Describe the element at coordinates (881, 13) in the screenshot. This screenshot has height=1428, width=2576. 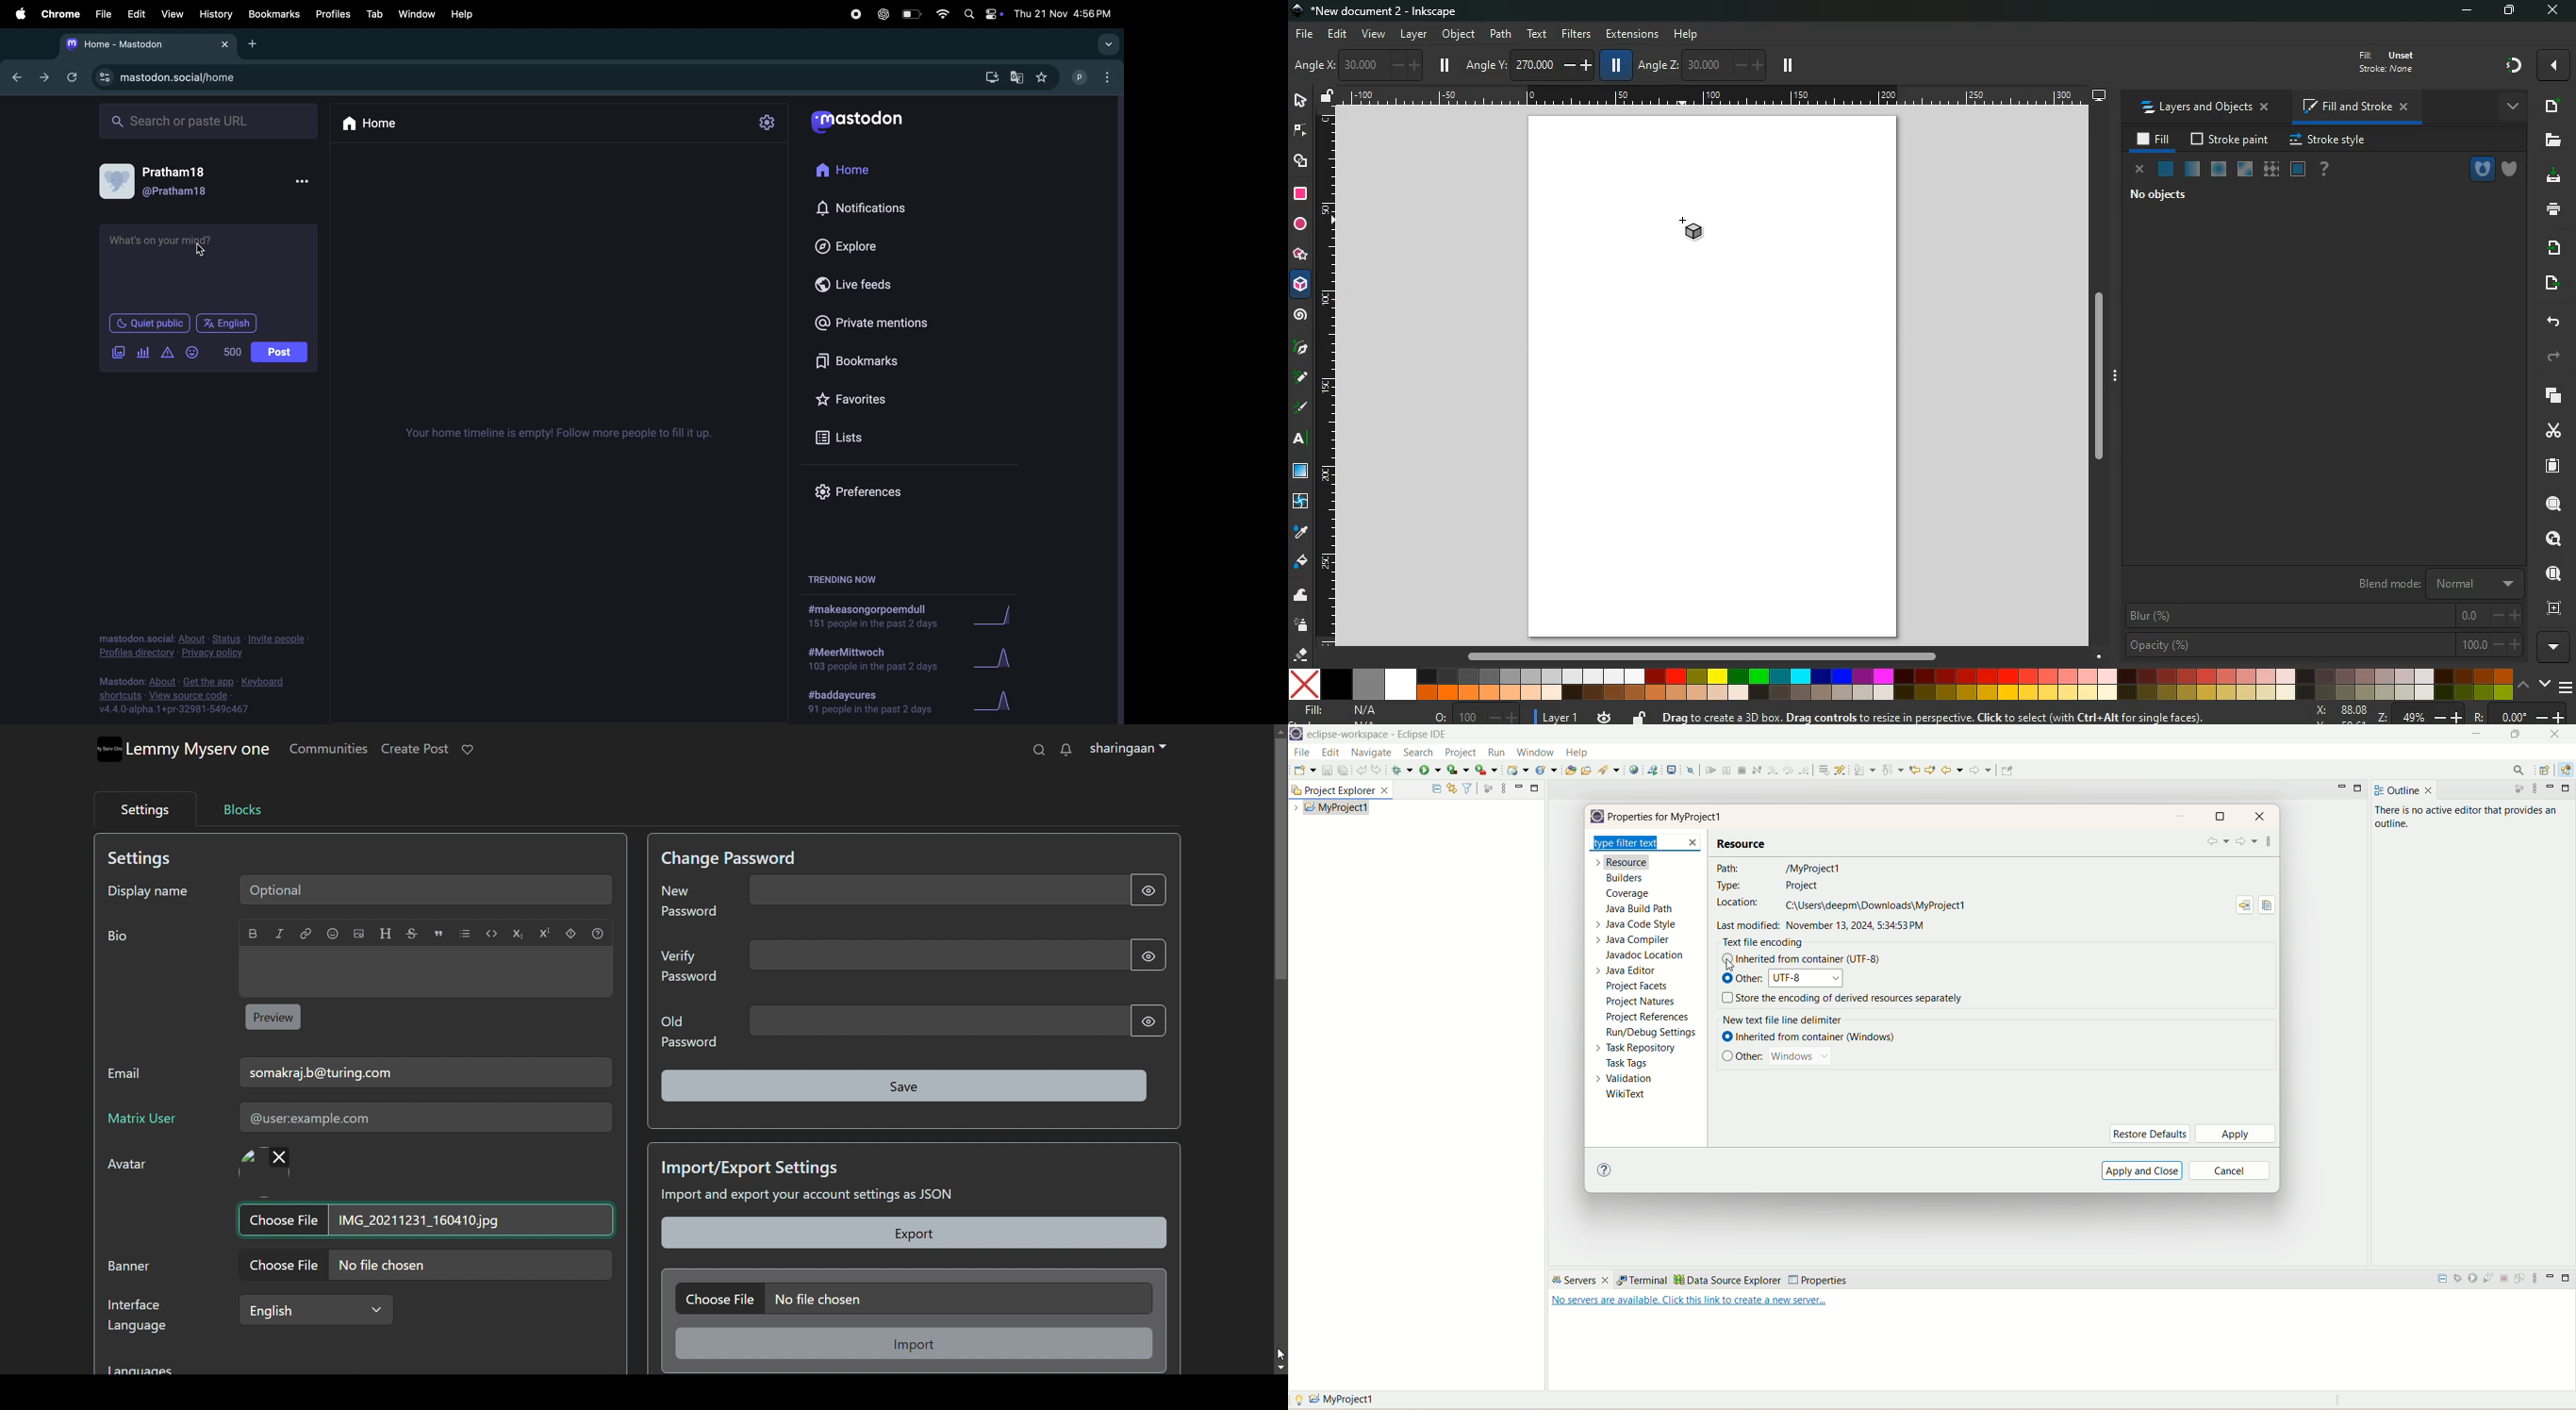
I see `chatgpt` at that location.